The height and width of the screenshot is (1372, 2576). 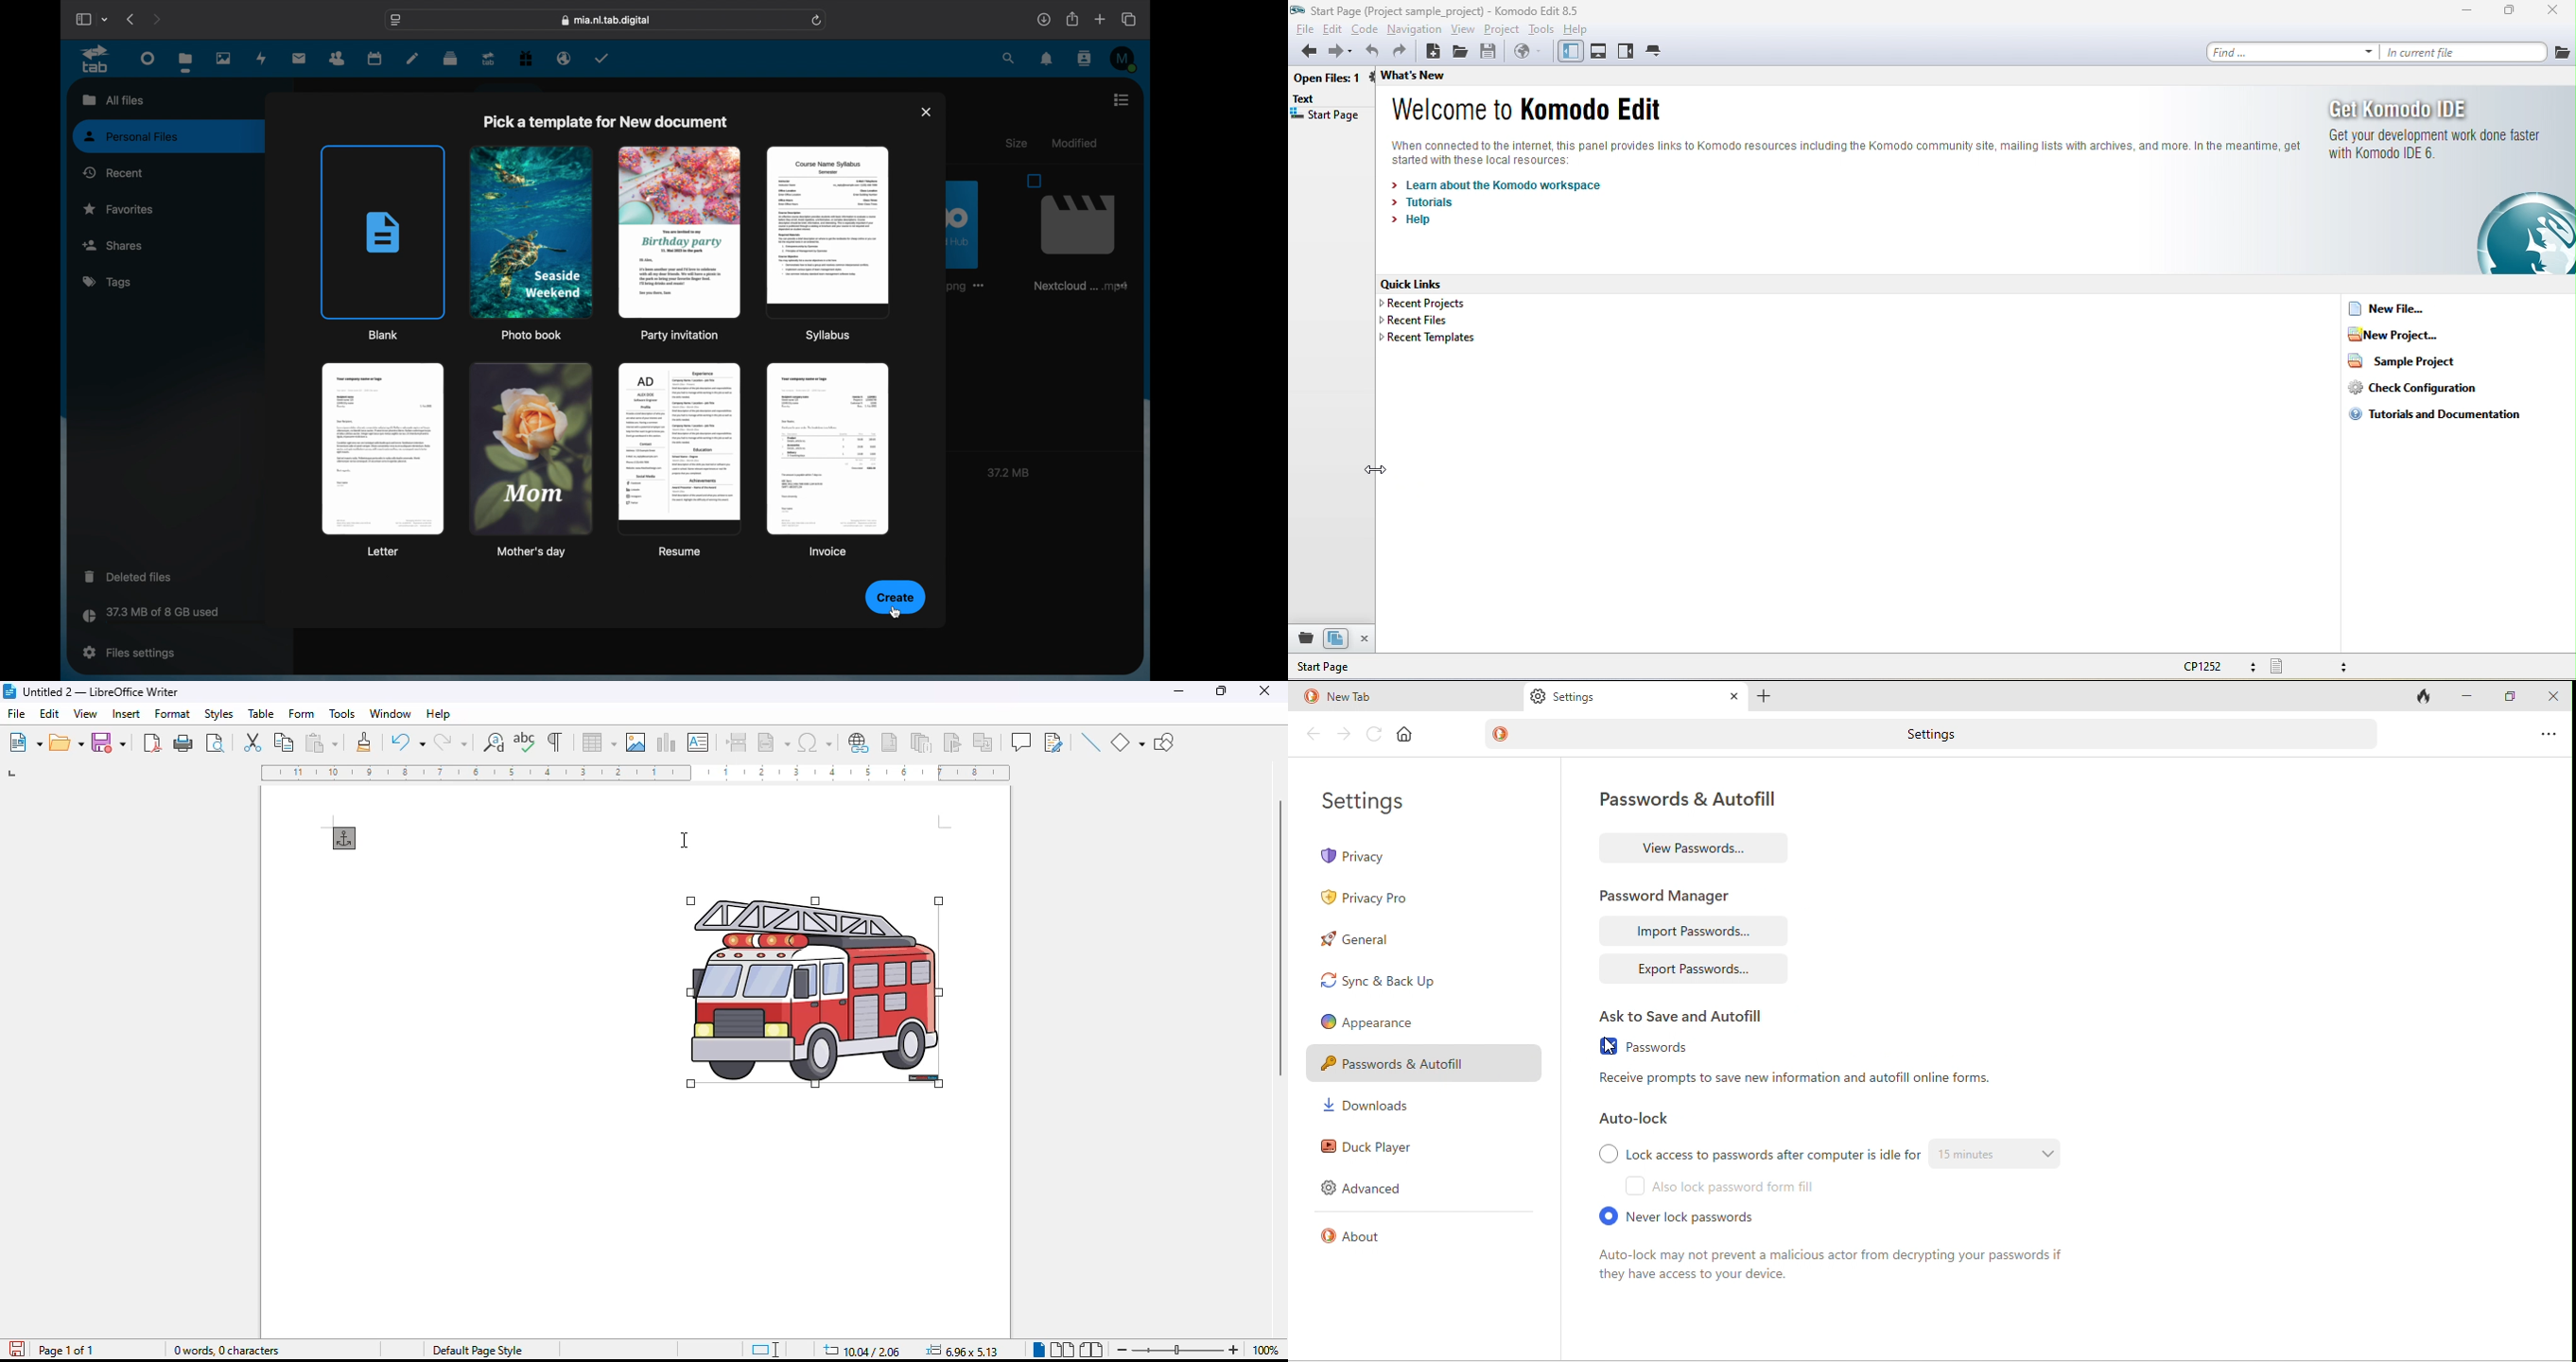 I want to click on image, so click(x=968, y=238).